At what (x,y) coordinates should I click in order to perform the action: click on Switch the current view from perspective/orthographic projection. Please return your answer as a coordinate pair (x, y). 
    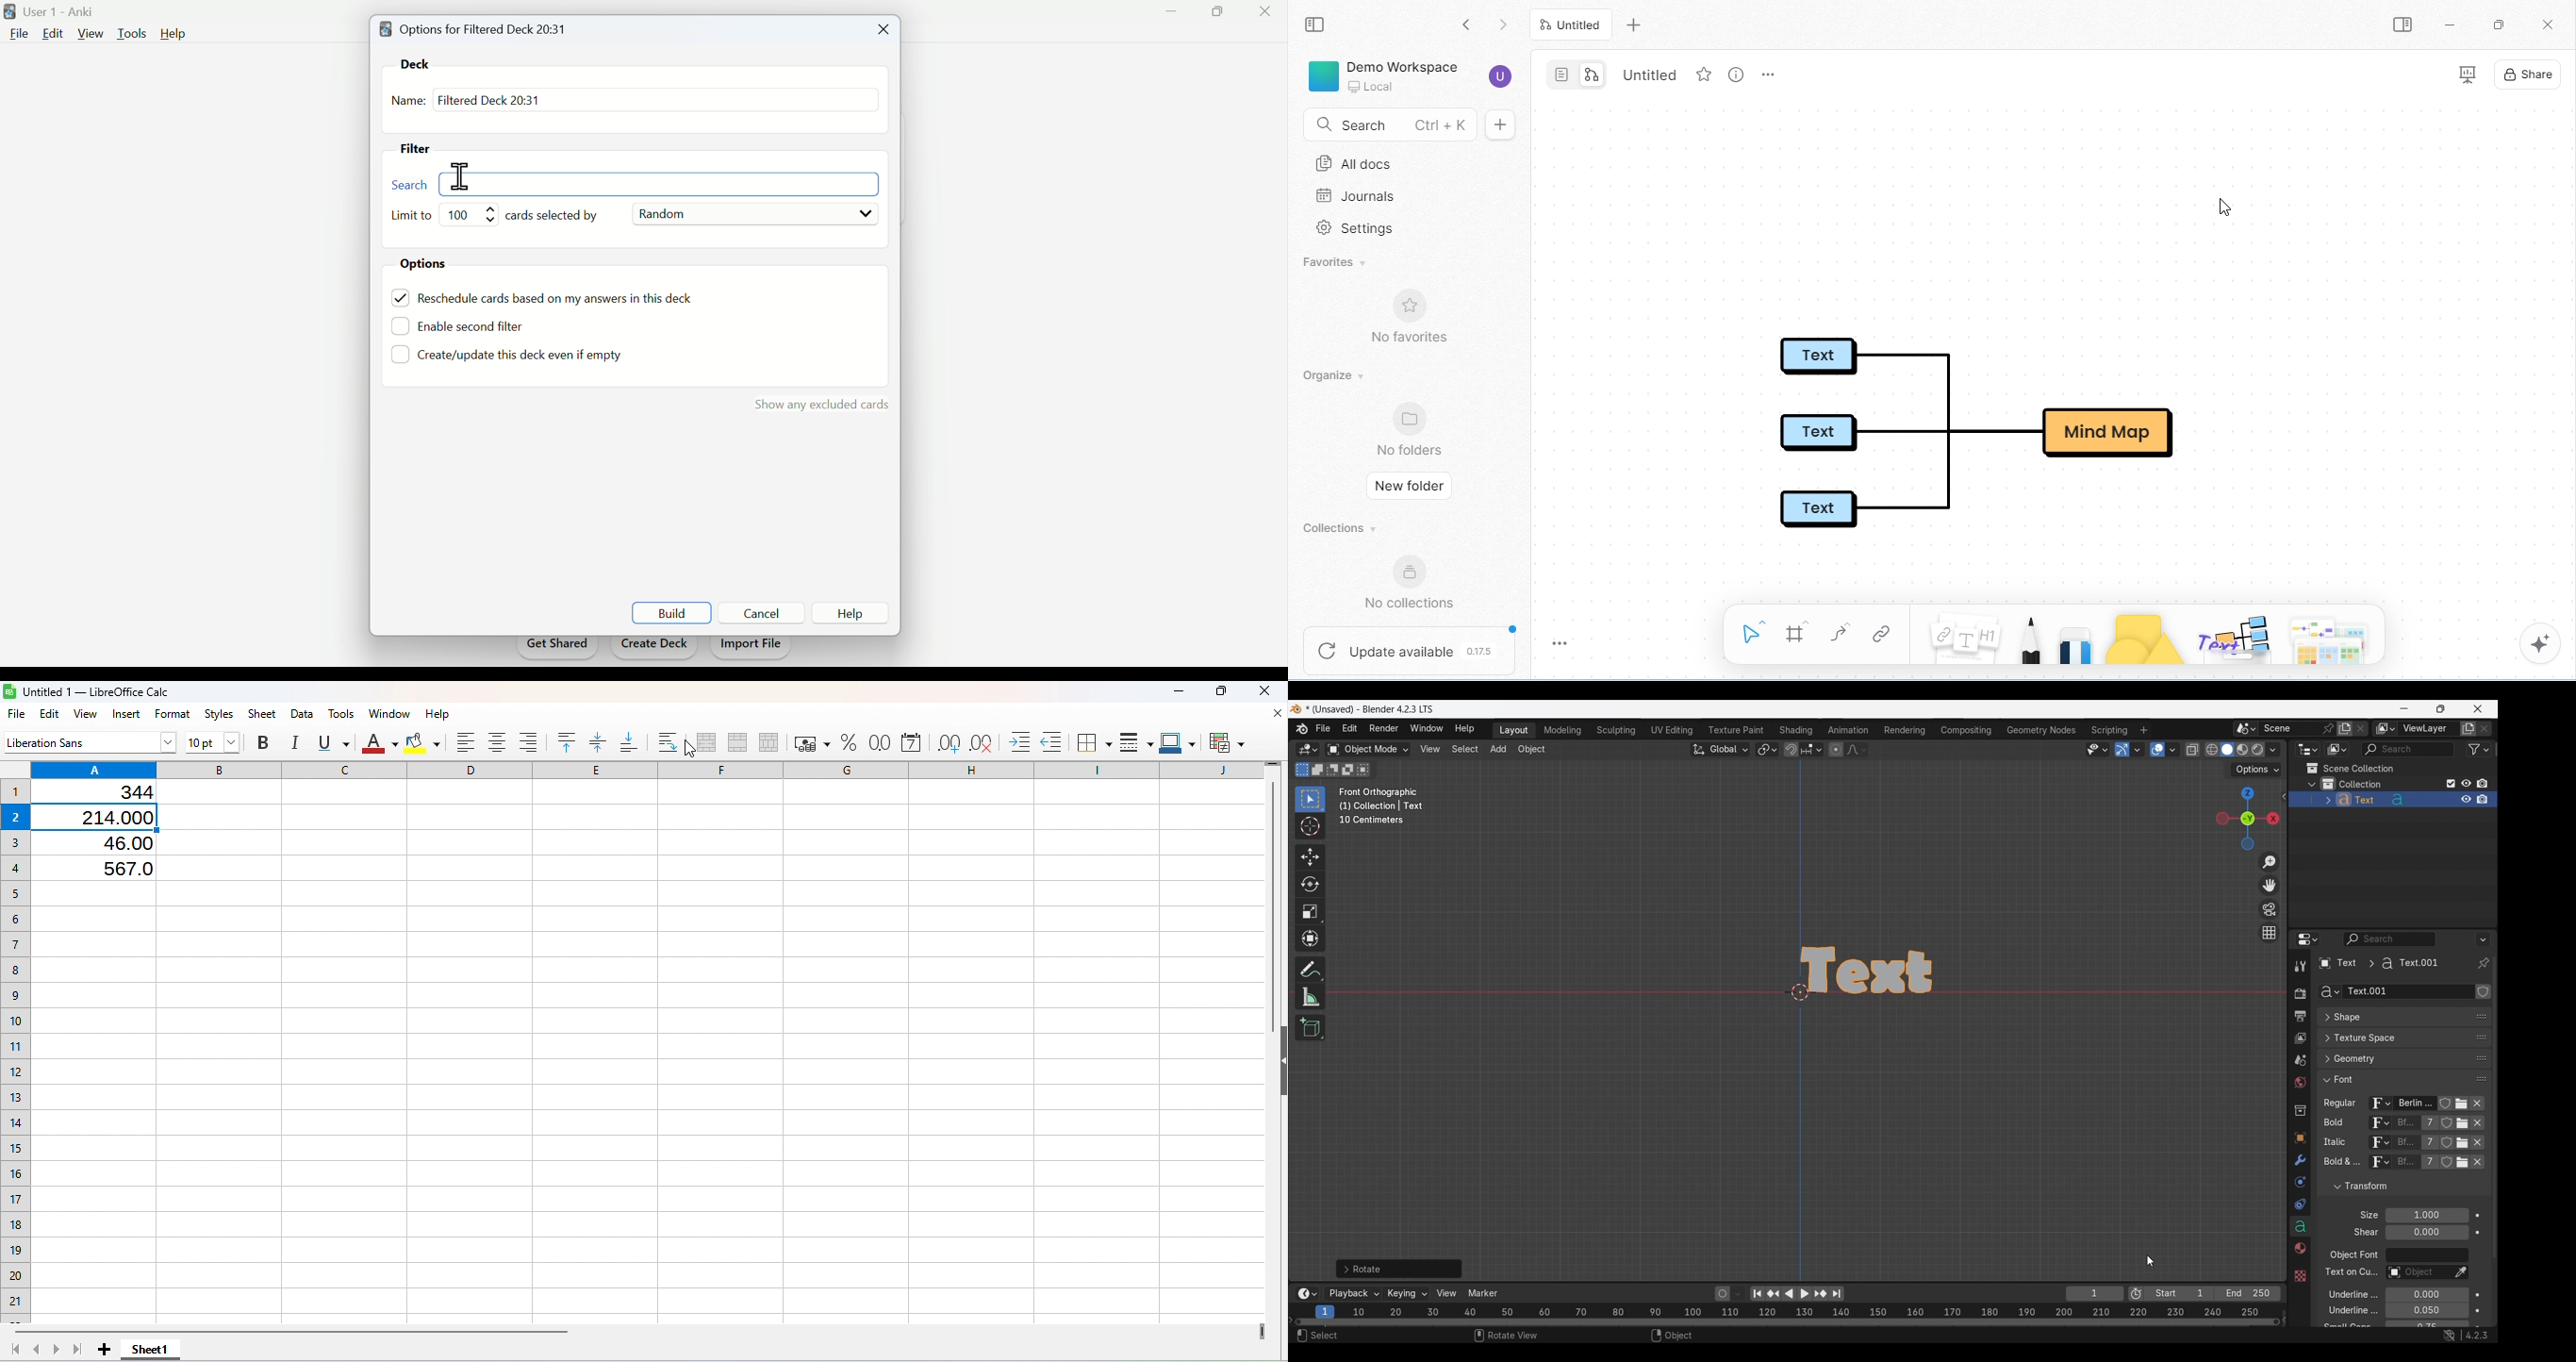
    Looking at the image, I should click on (2269, 932).